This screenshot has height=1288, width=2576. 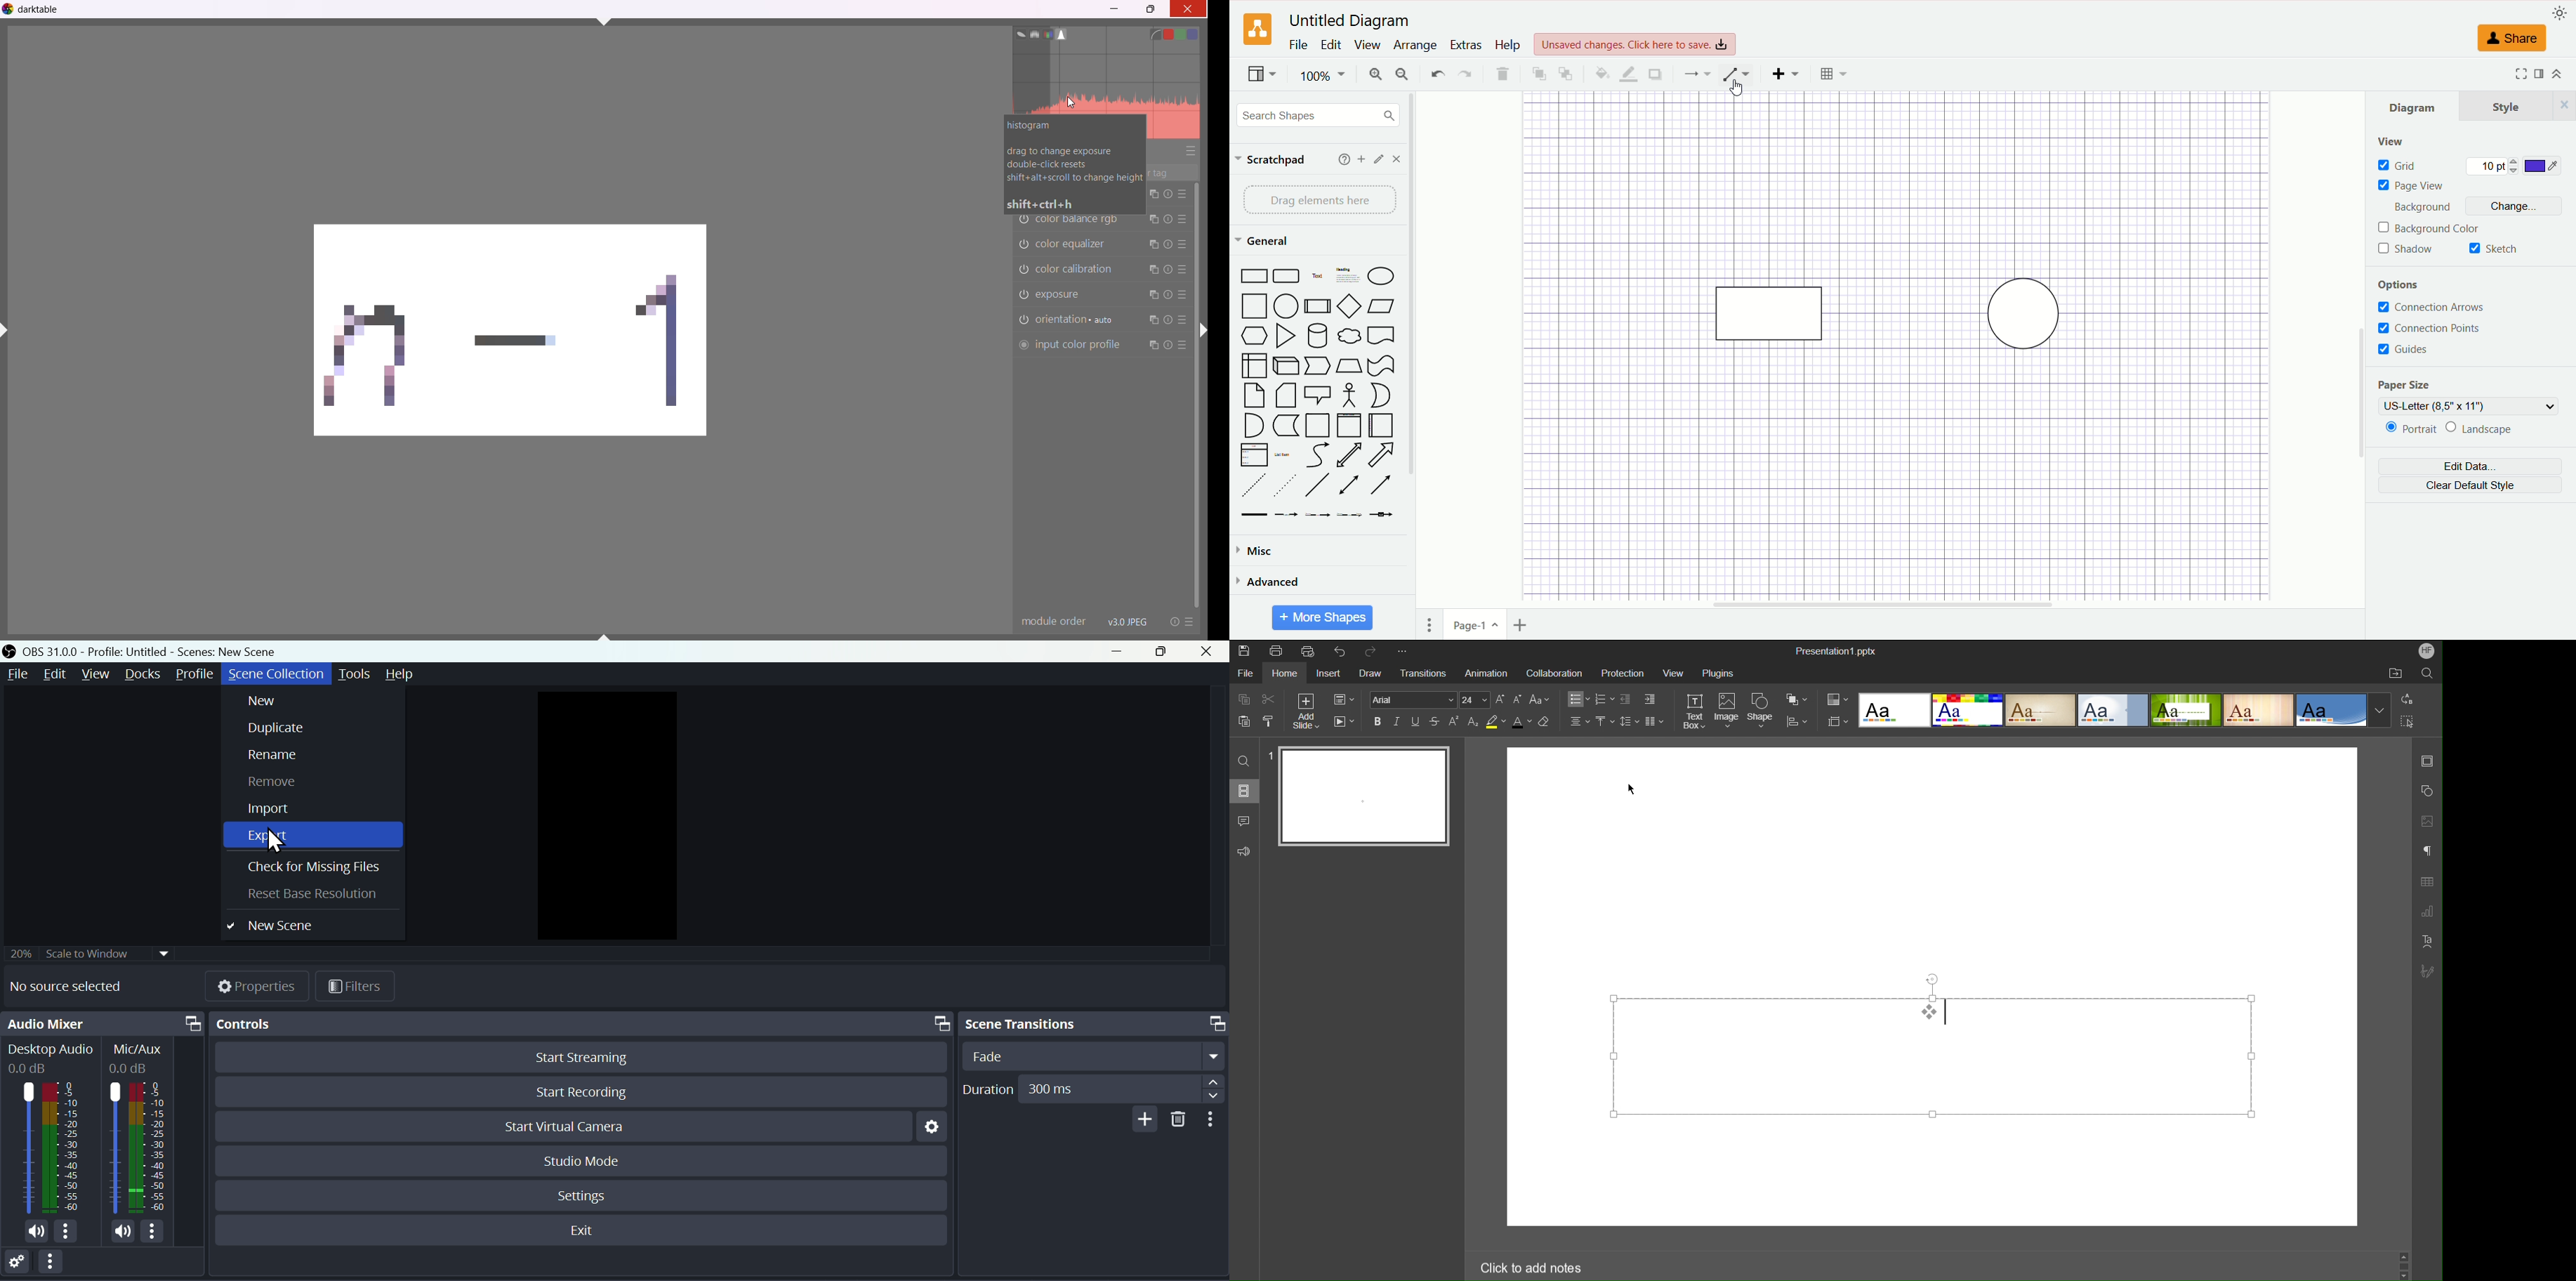 I want to click on Line with Two Arrows, so click(x=1351, y=485).